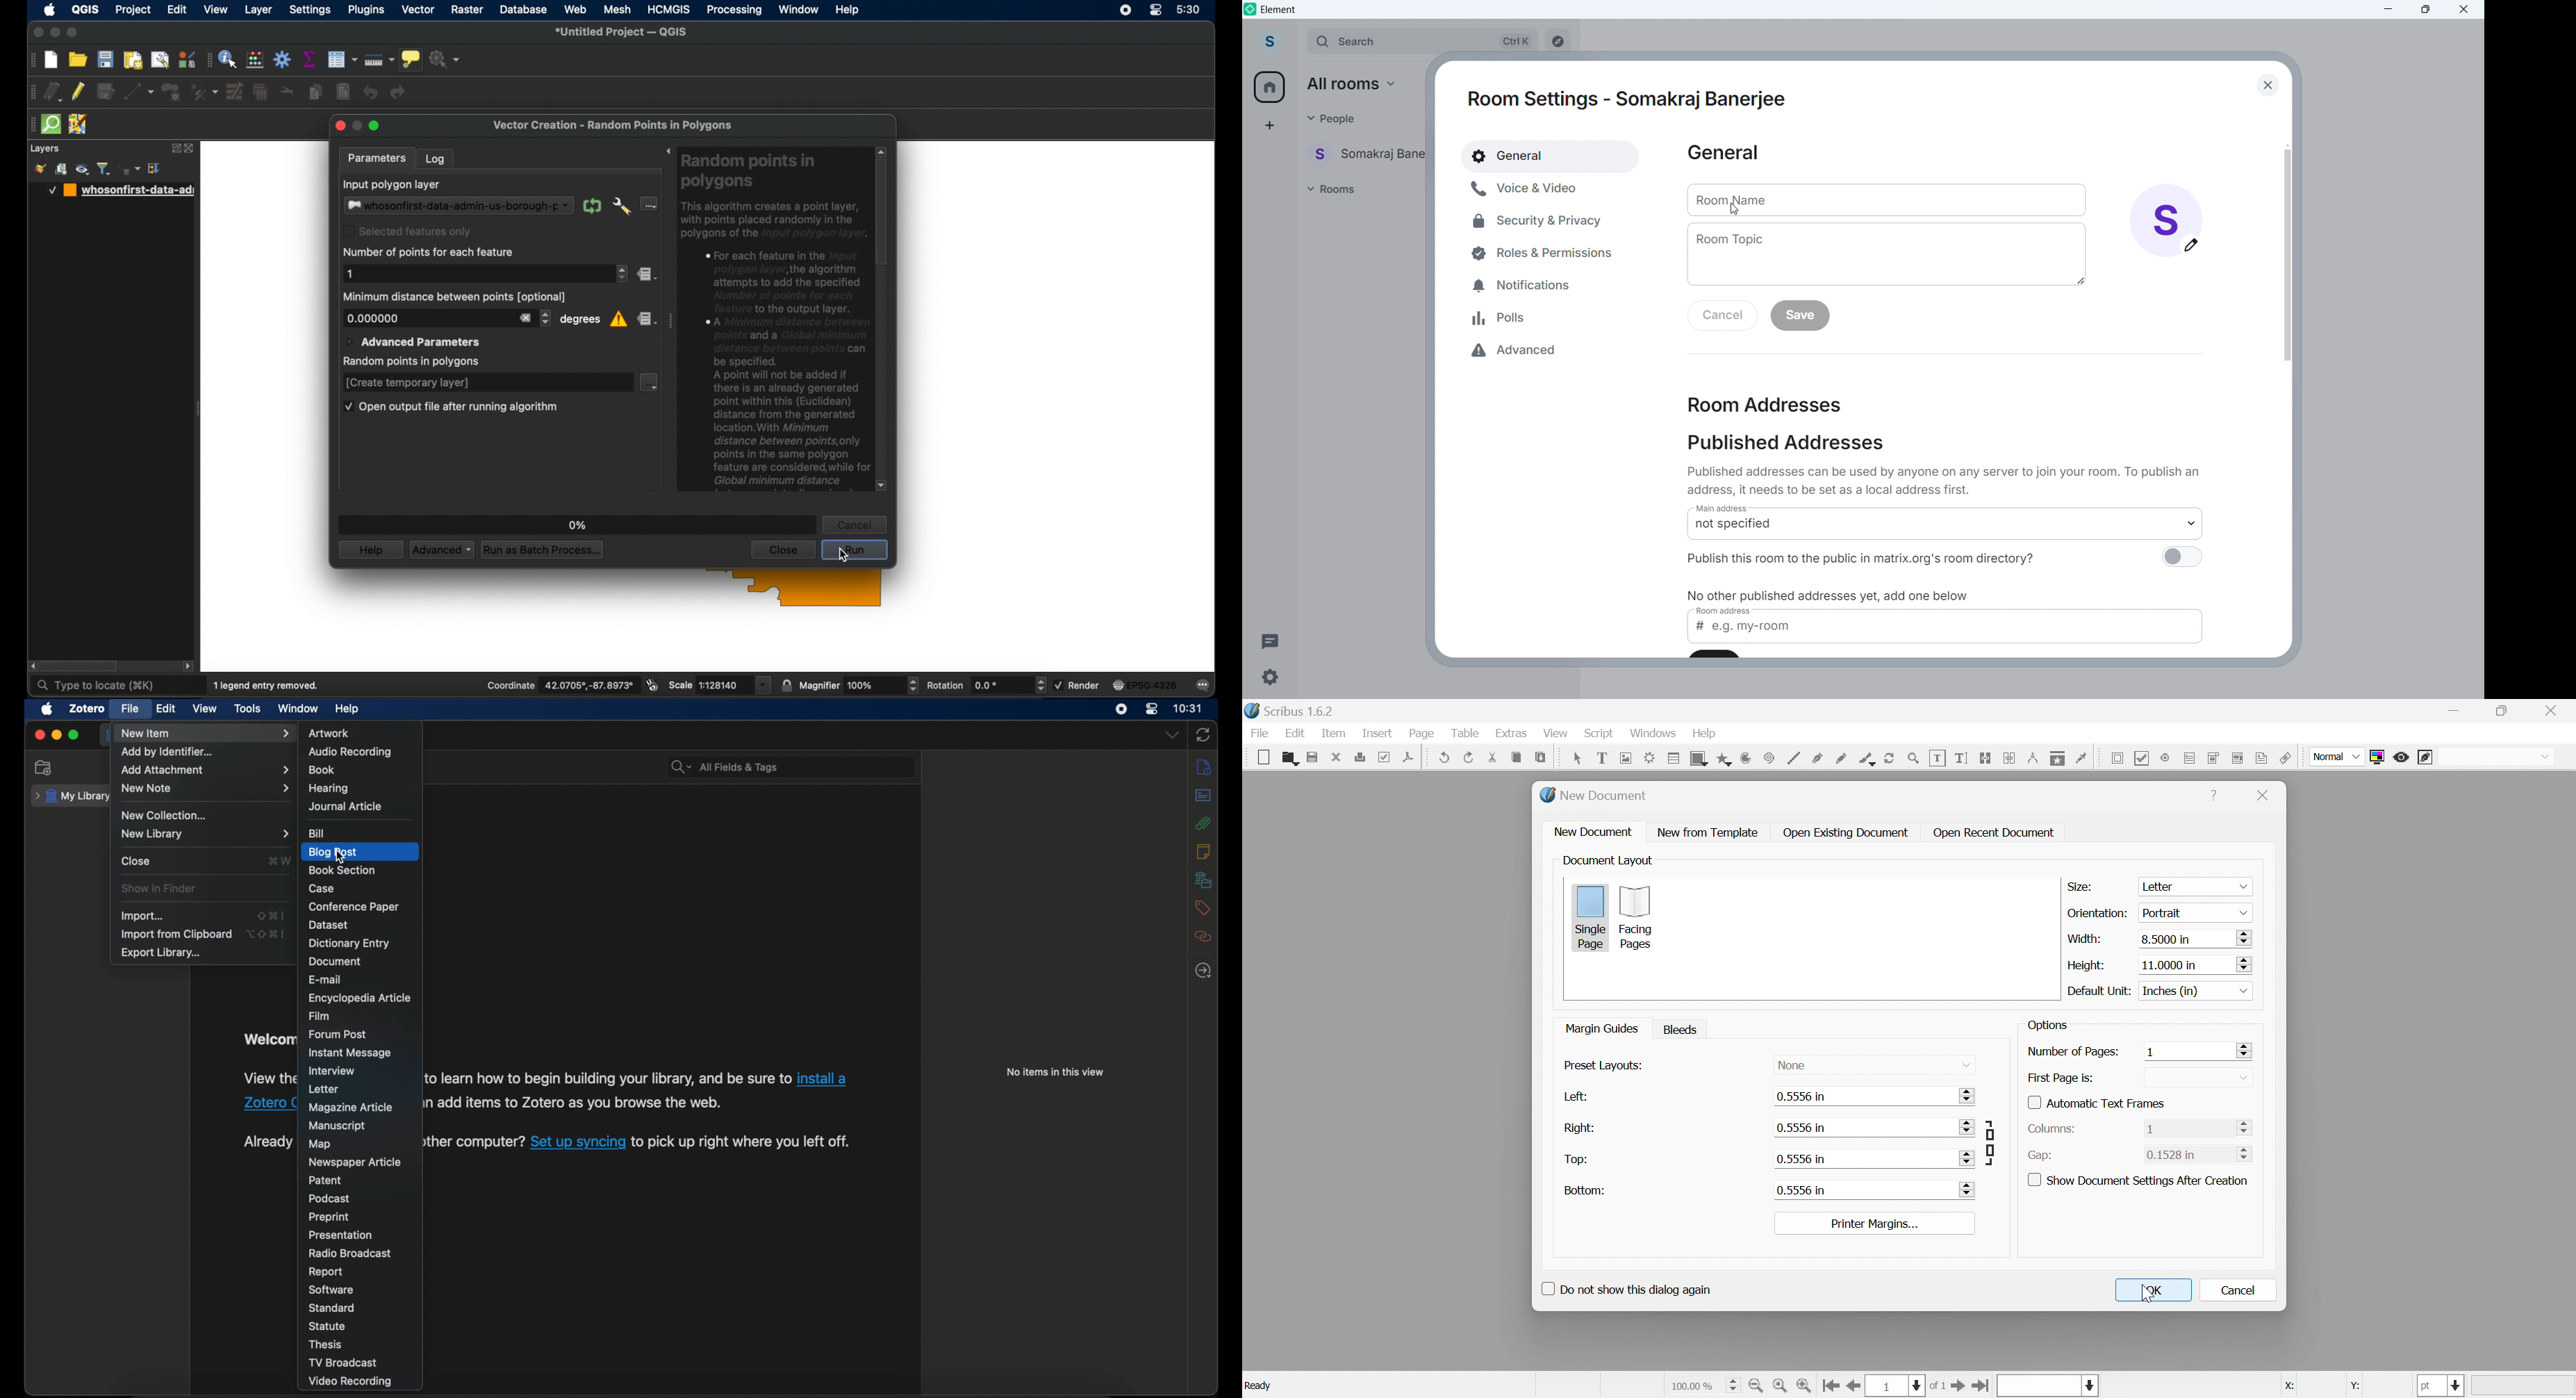  Describe the element at coordinates (1967, 1128) in the screenshot. I see `slider` at that location.